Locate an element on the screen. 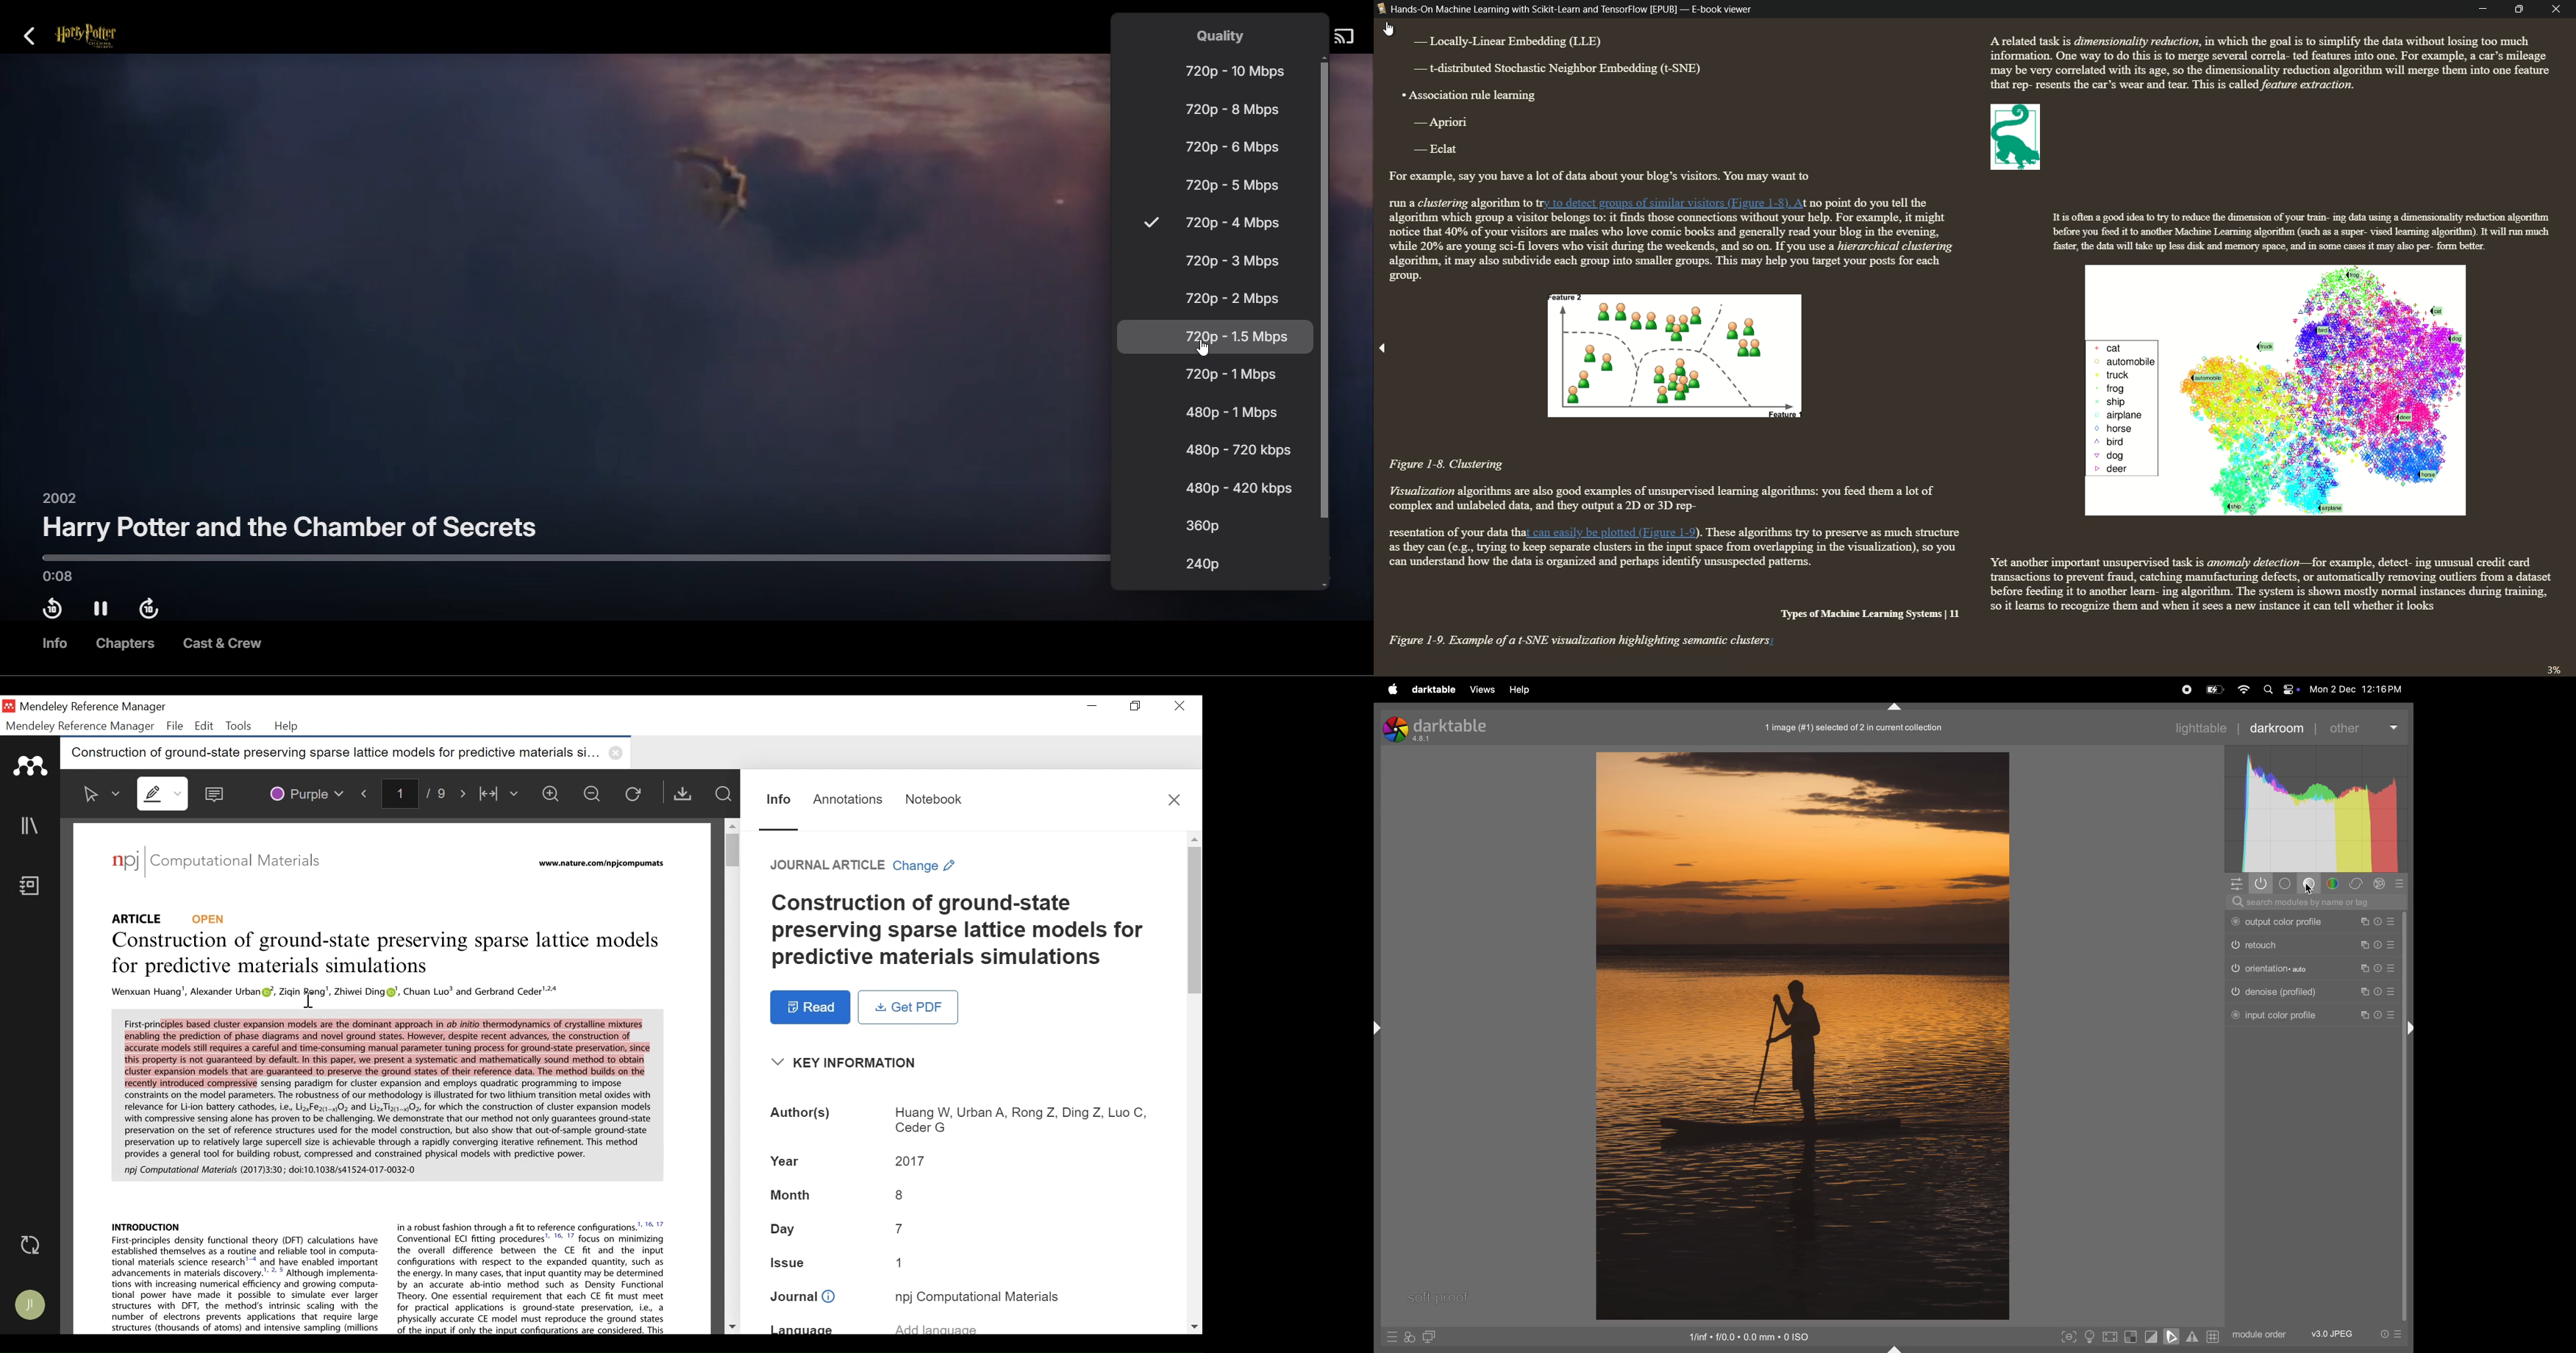 Image resolution: width=2576 pixels, height=1372 pixels. close e-book viewer mode is located at coordinates (2560, 9).